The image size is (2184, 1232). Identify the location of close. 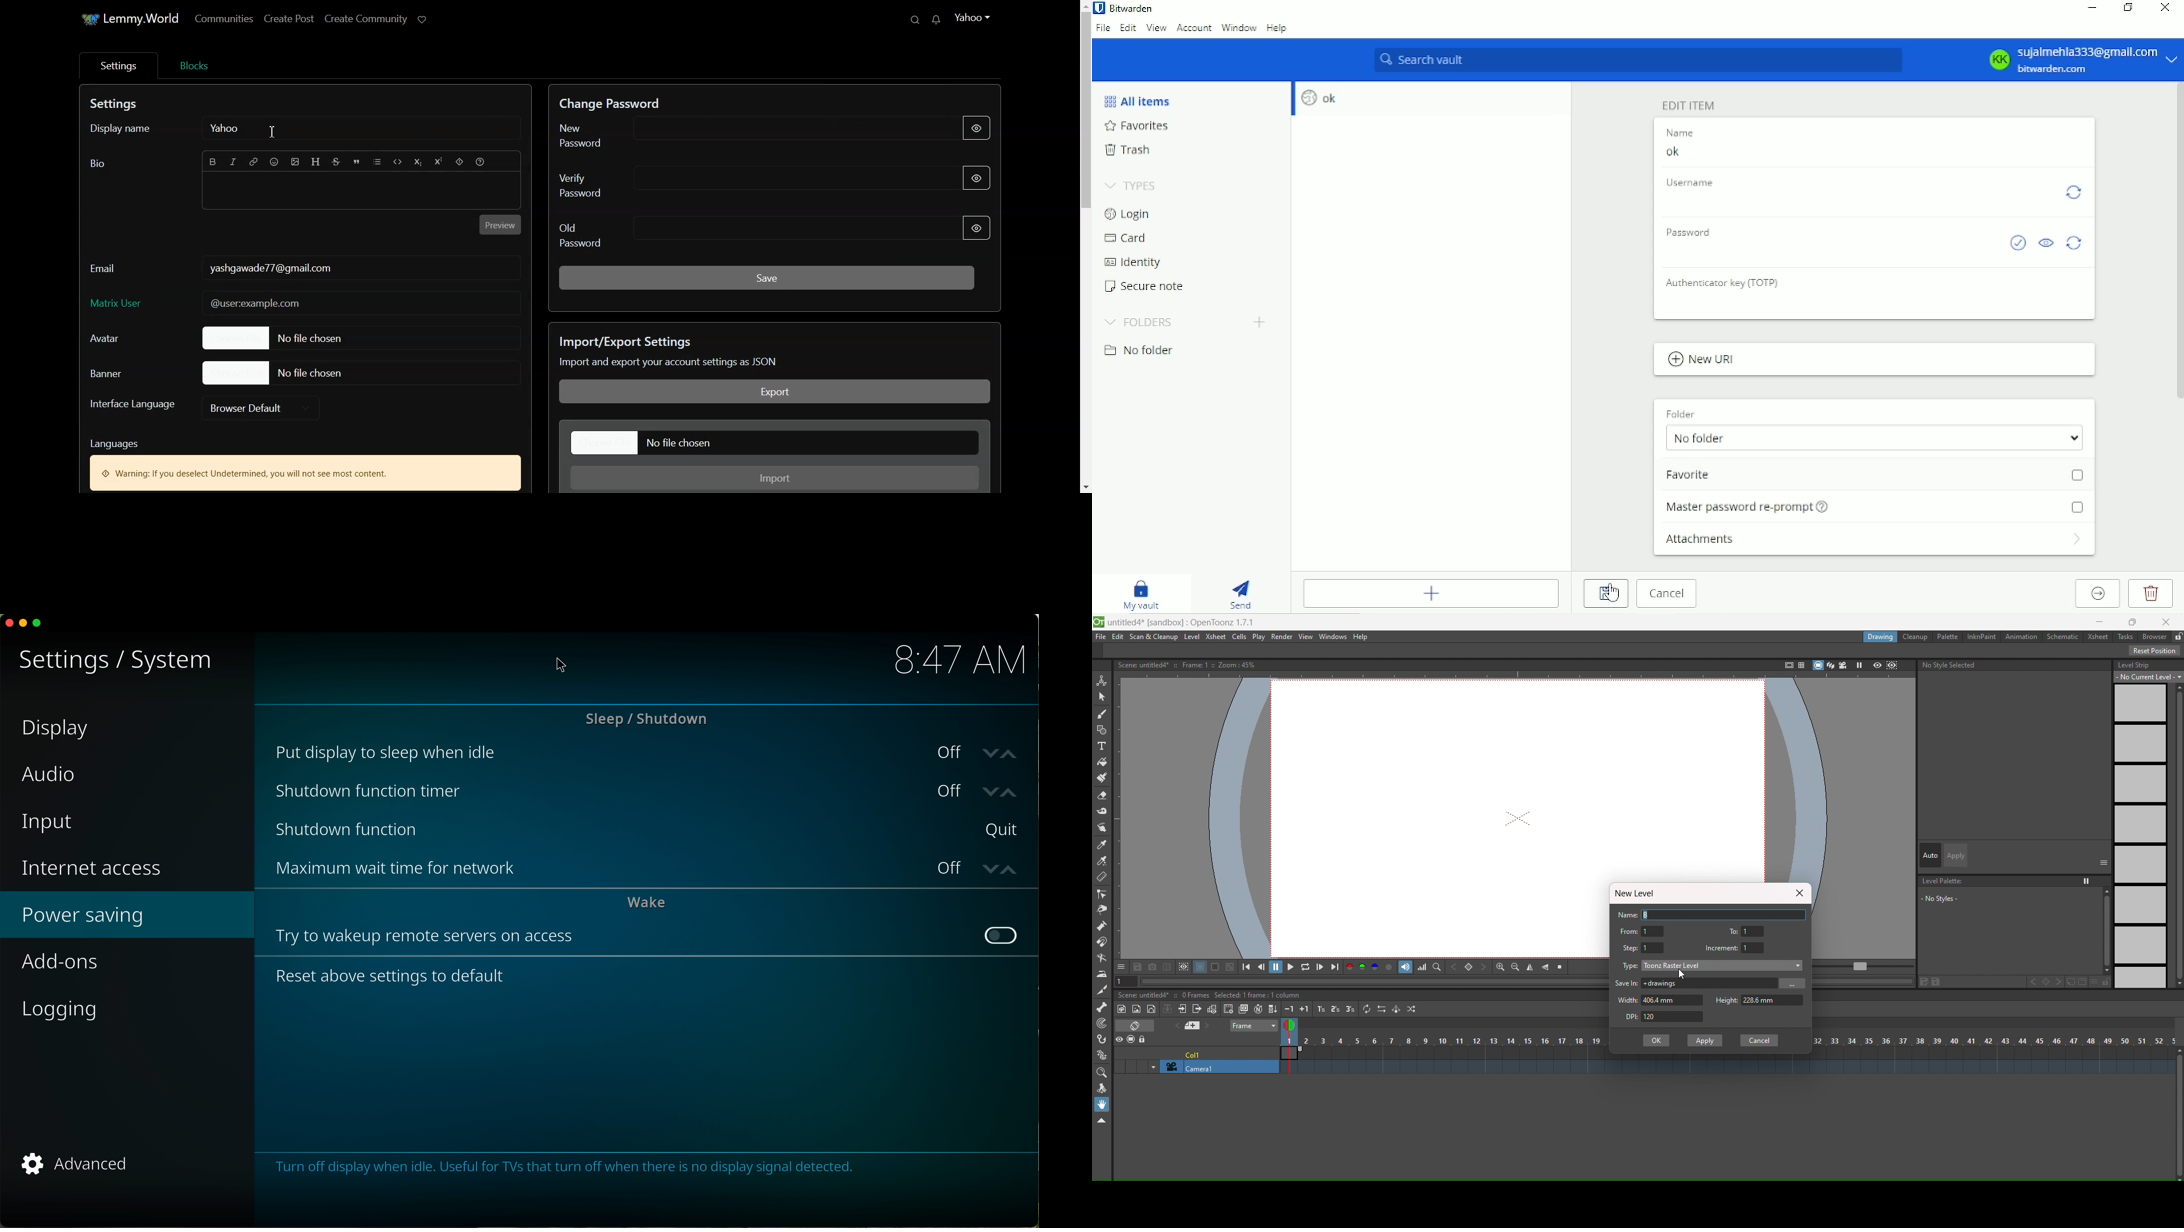
(2167, 622).